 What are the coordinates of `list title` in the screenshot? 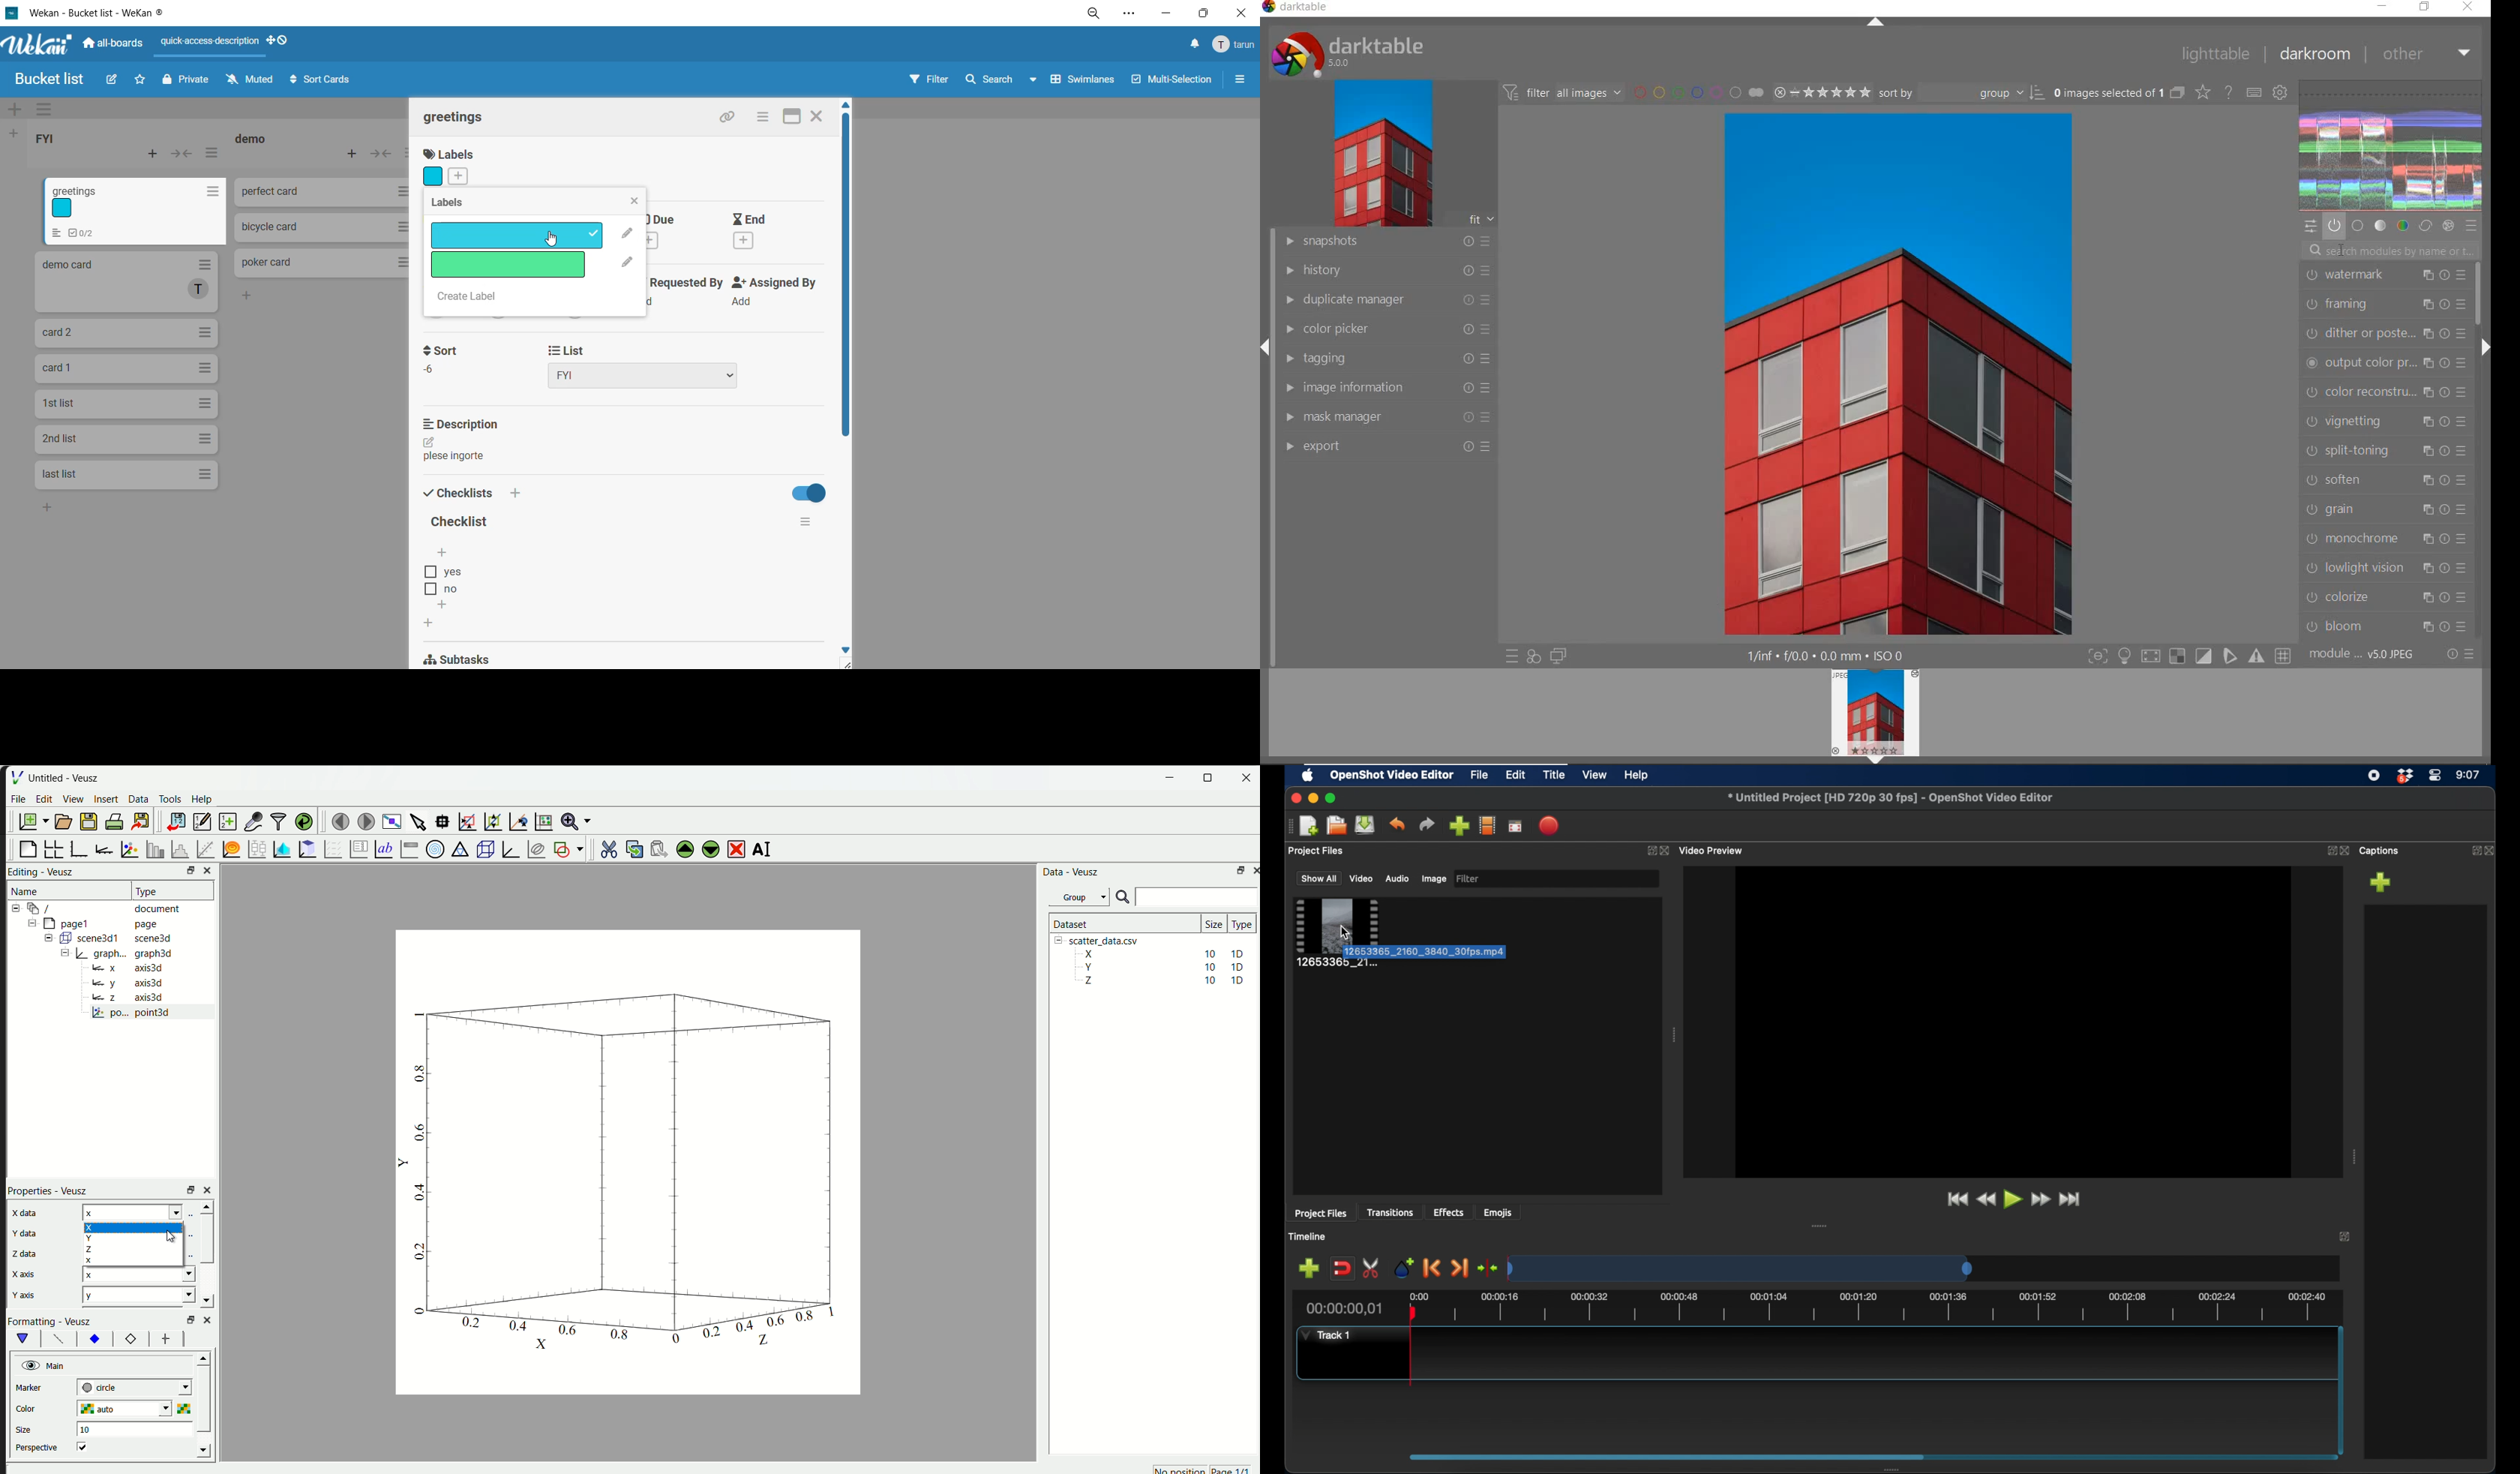 It's located at (46, 137).